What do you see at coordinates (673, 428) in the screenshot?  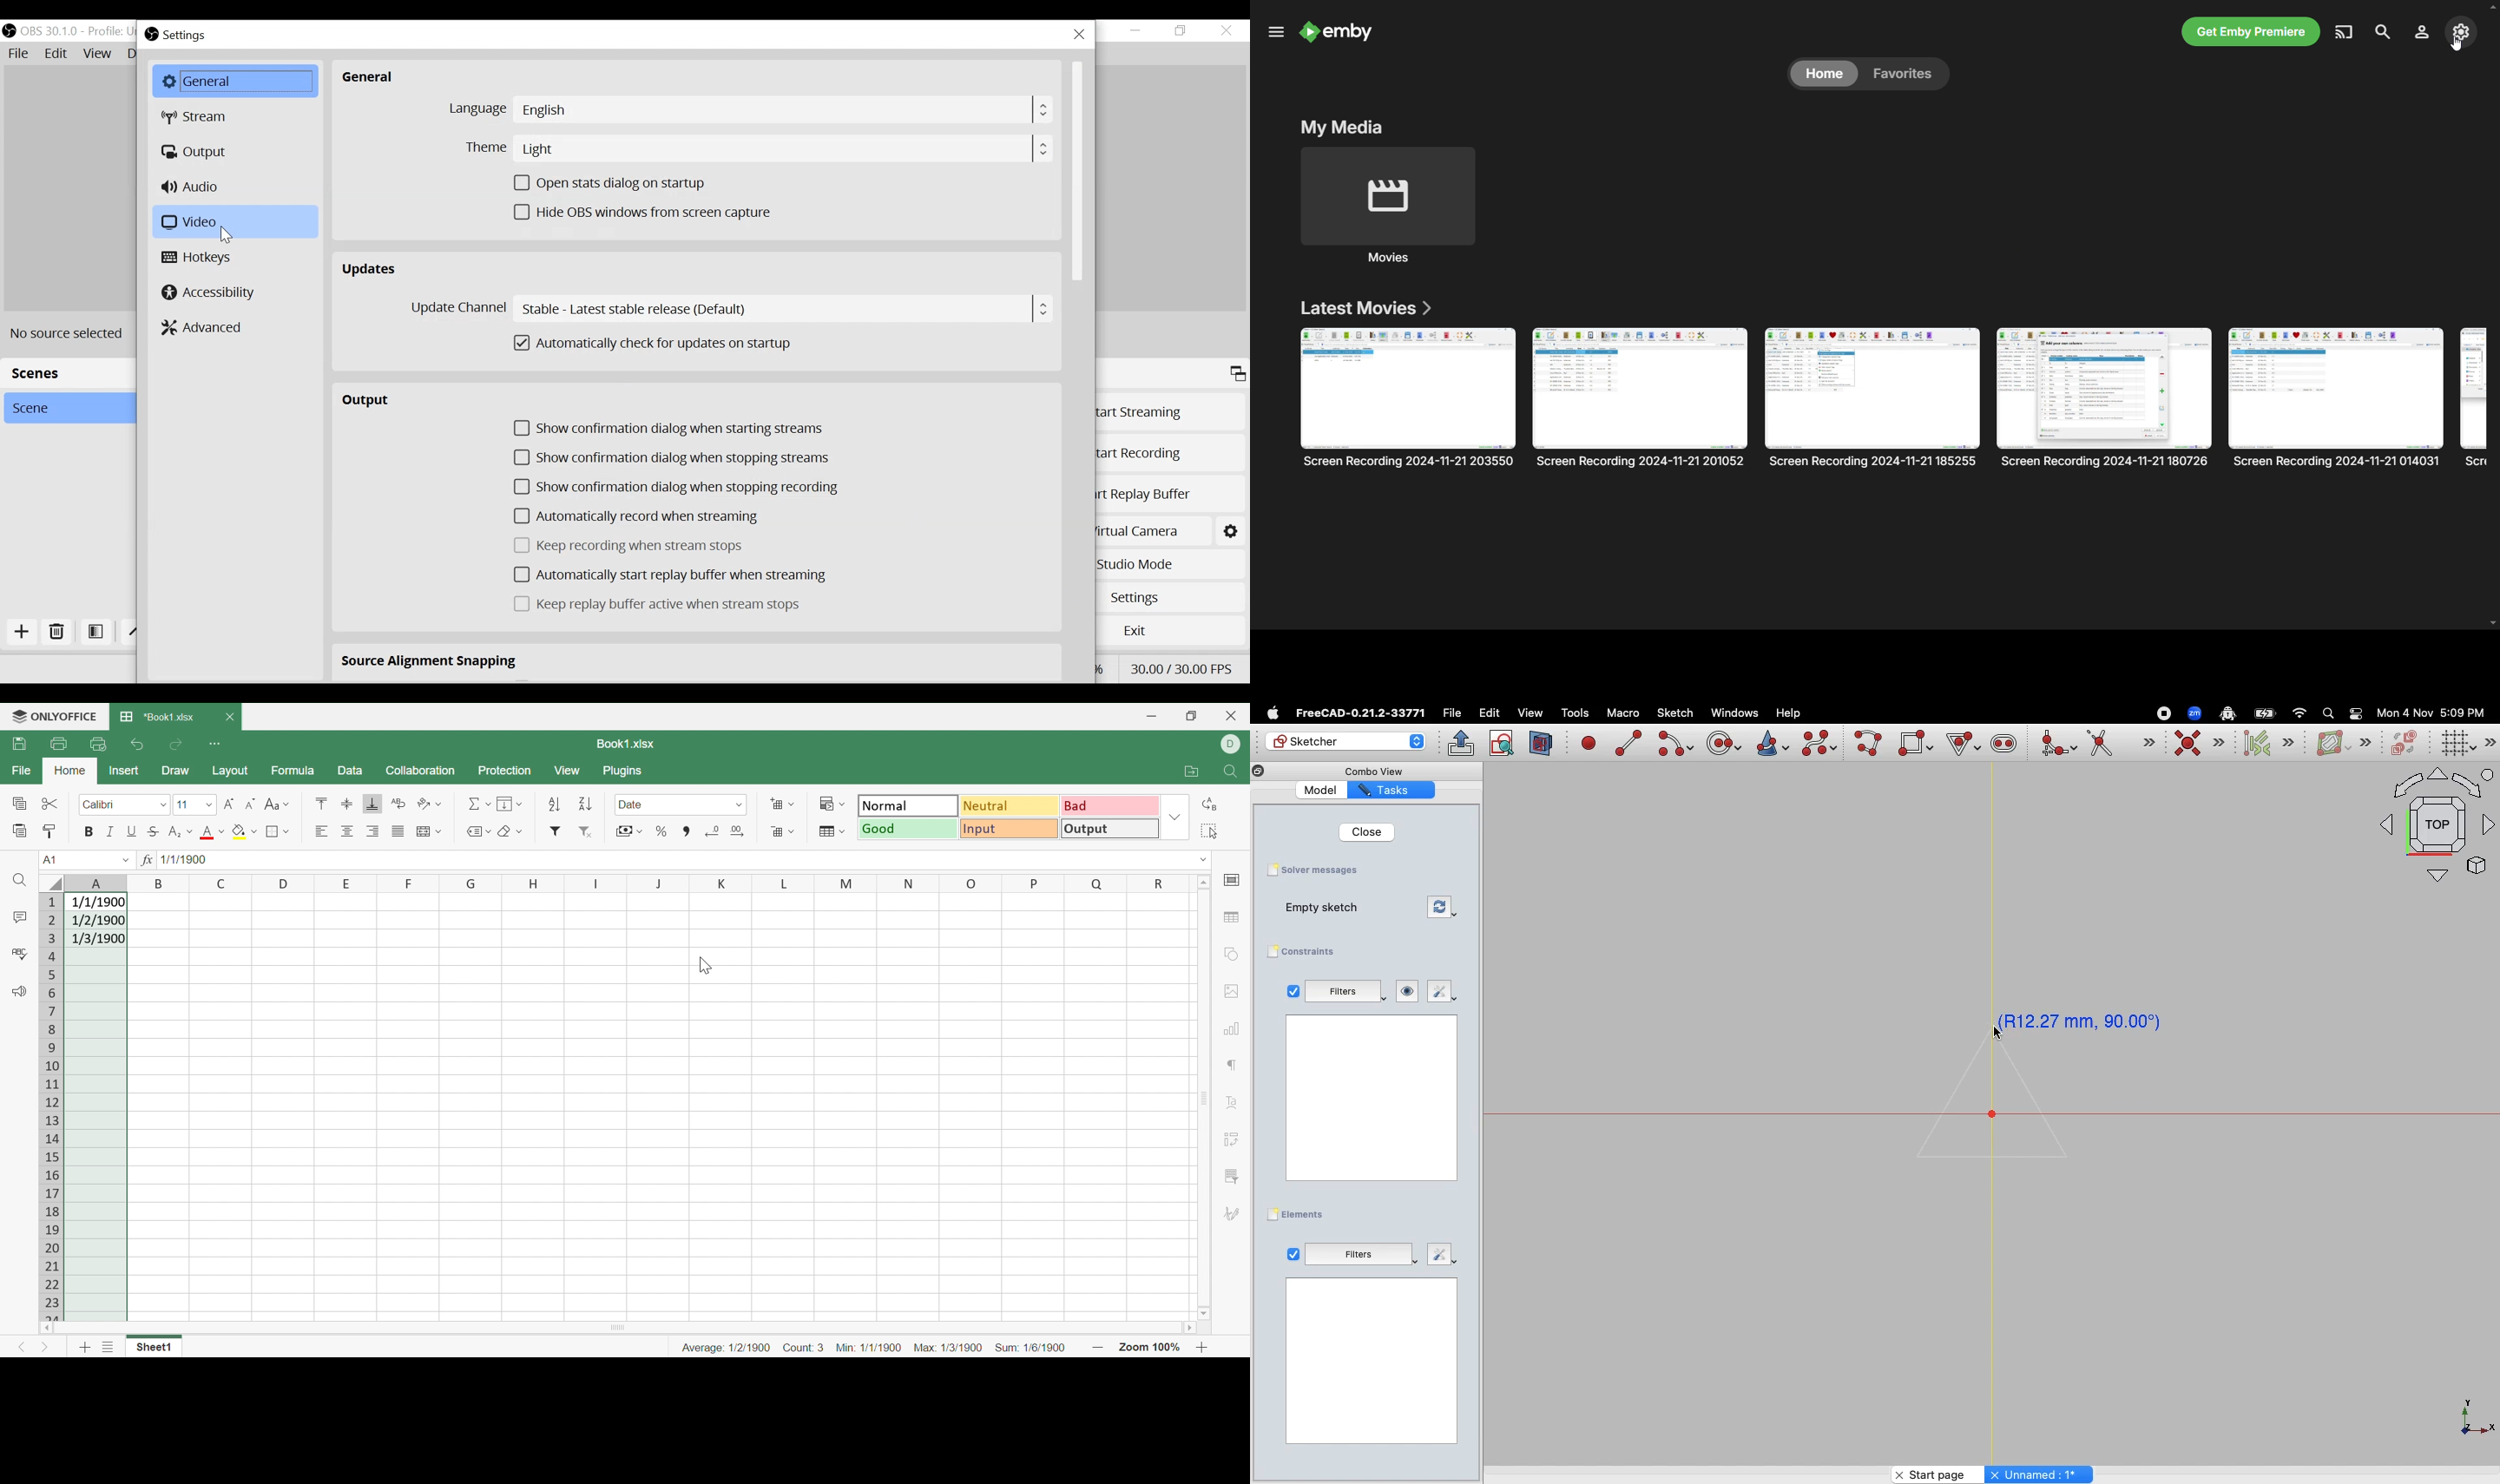 I see `(un)check confirmation dialog when starting streams` at bounding box center [673, 428].